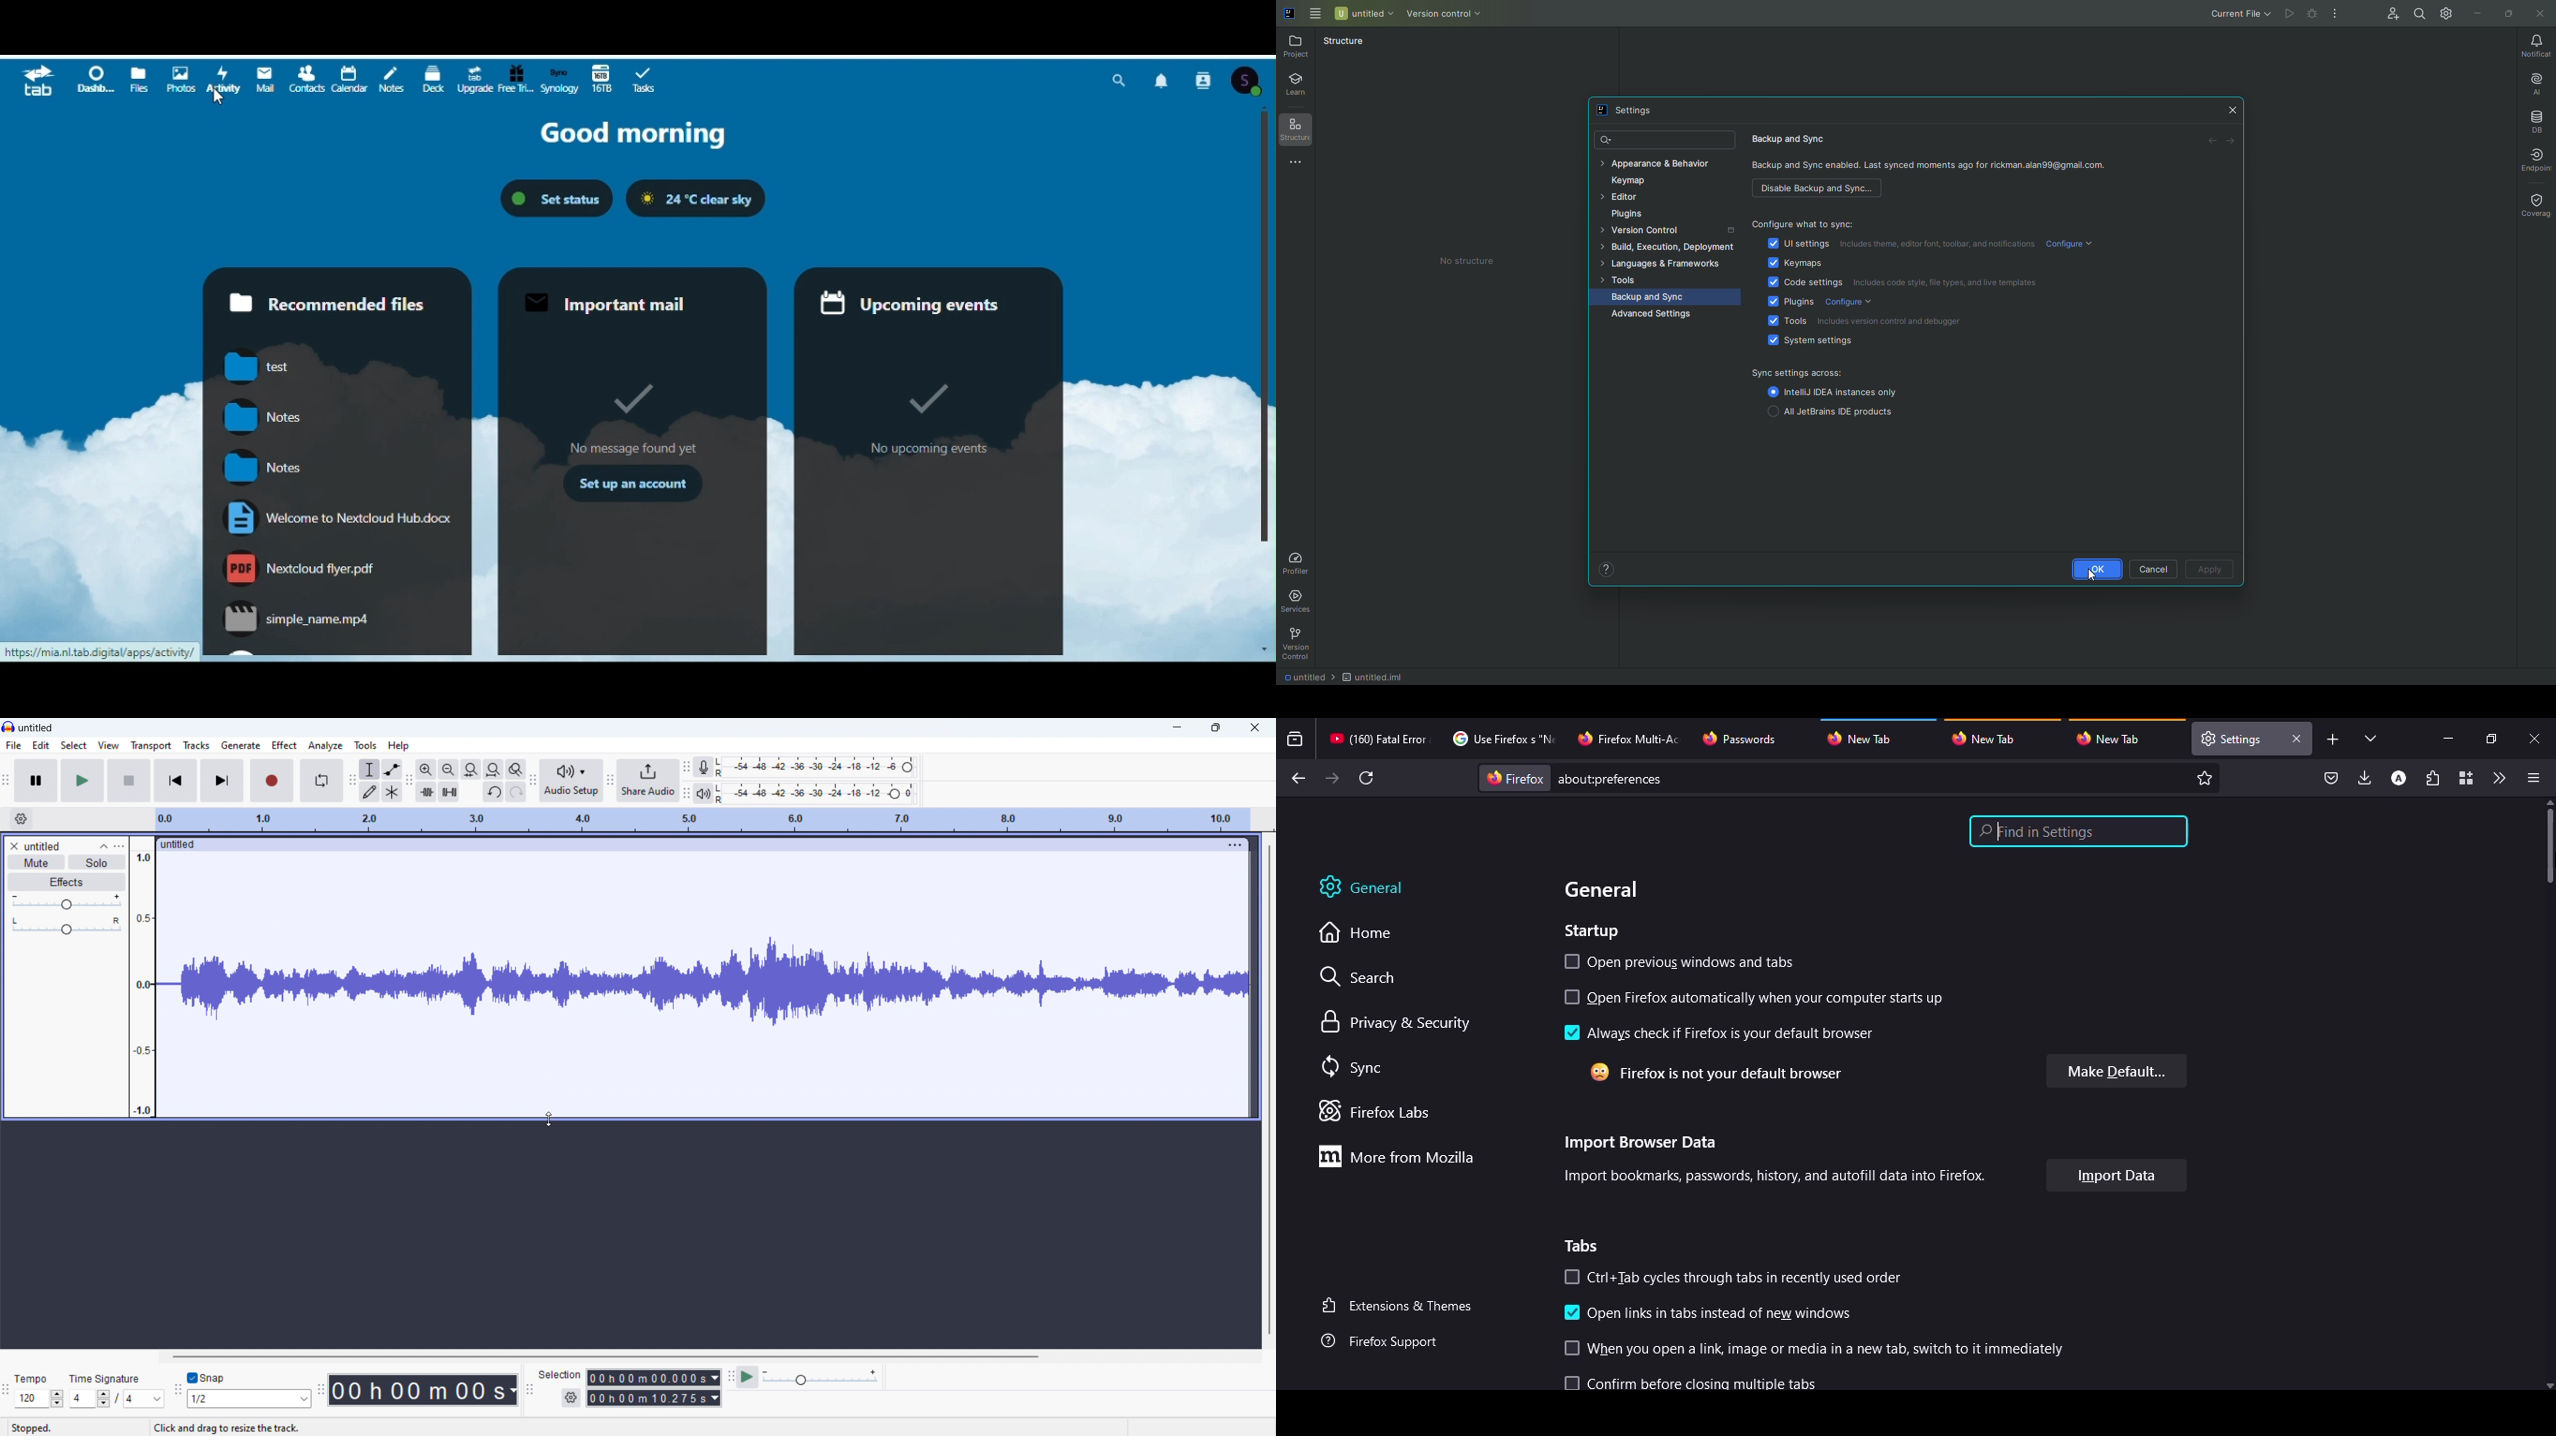 Image resolution: width=2576 pixels, height=1456 pixels. I want to click on file, so click(14, 745).